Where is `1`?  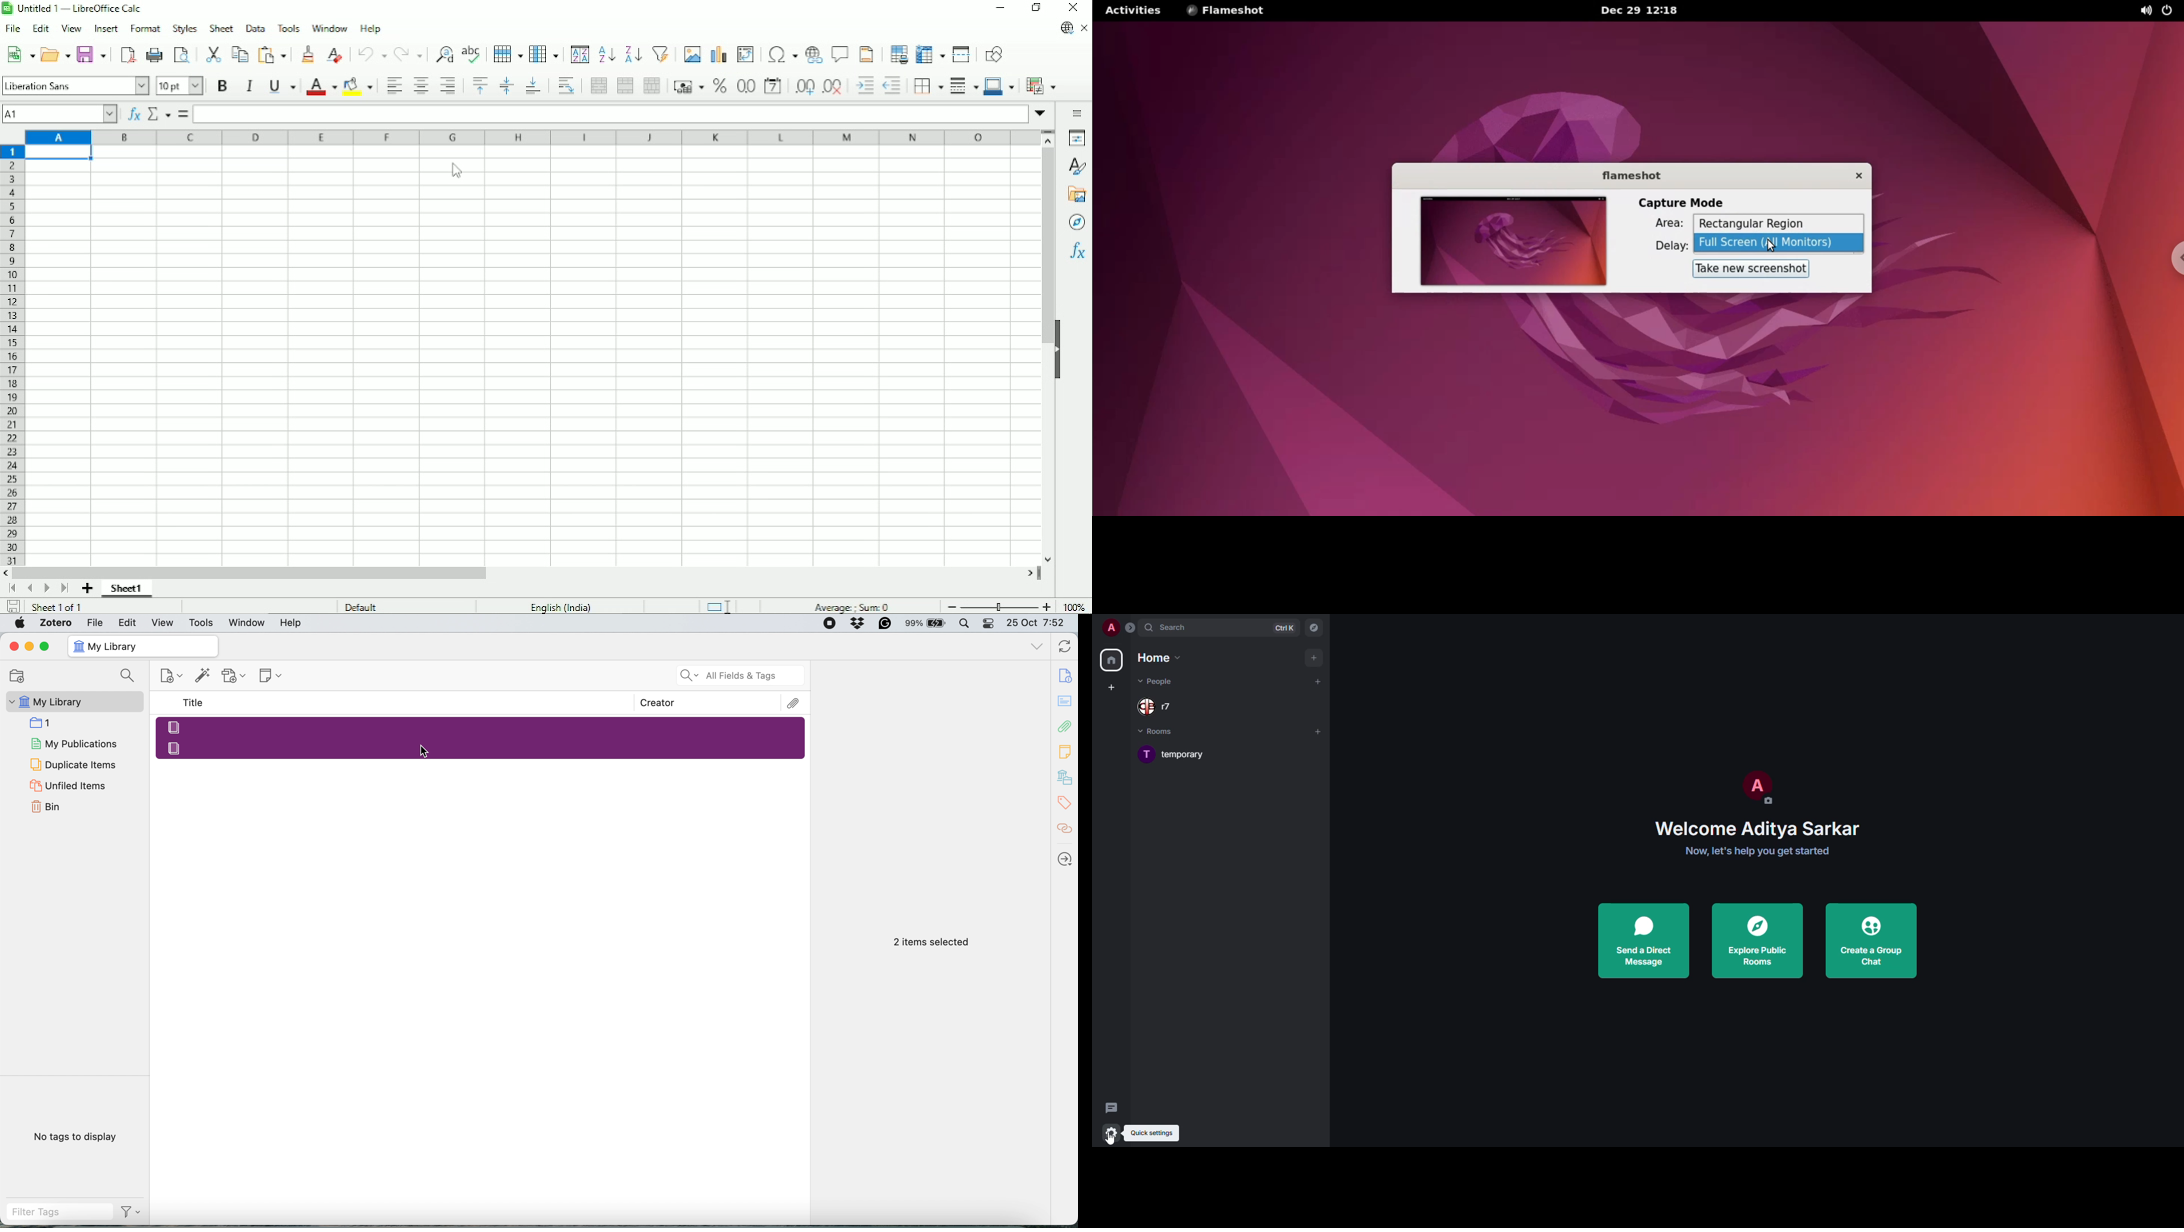
1 is located at coordinates (44, 722).